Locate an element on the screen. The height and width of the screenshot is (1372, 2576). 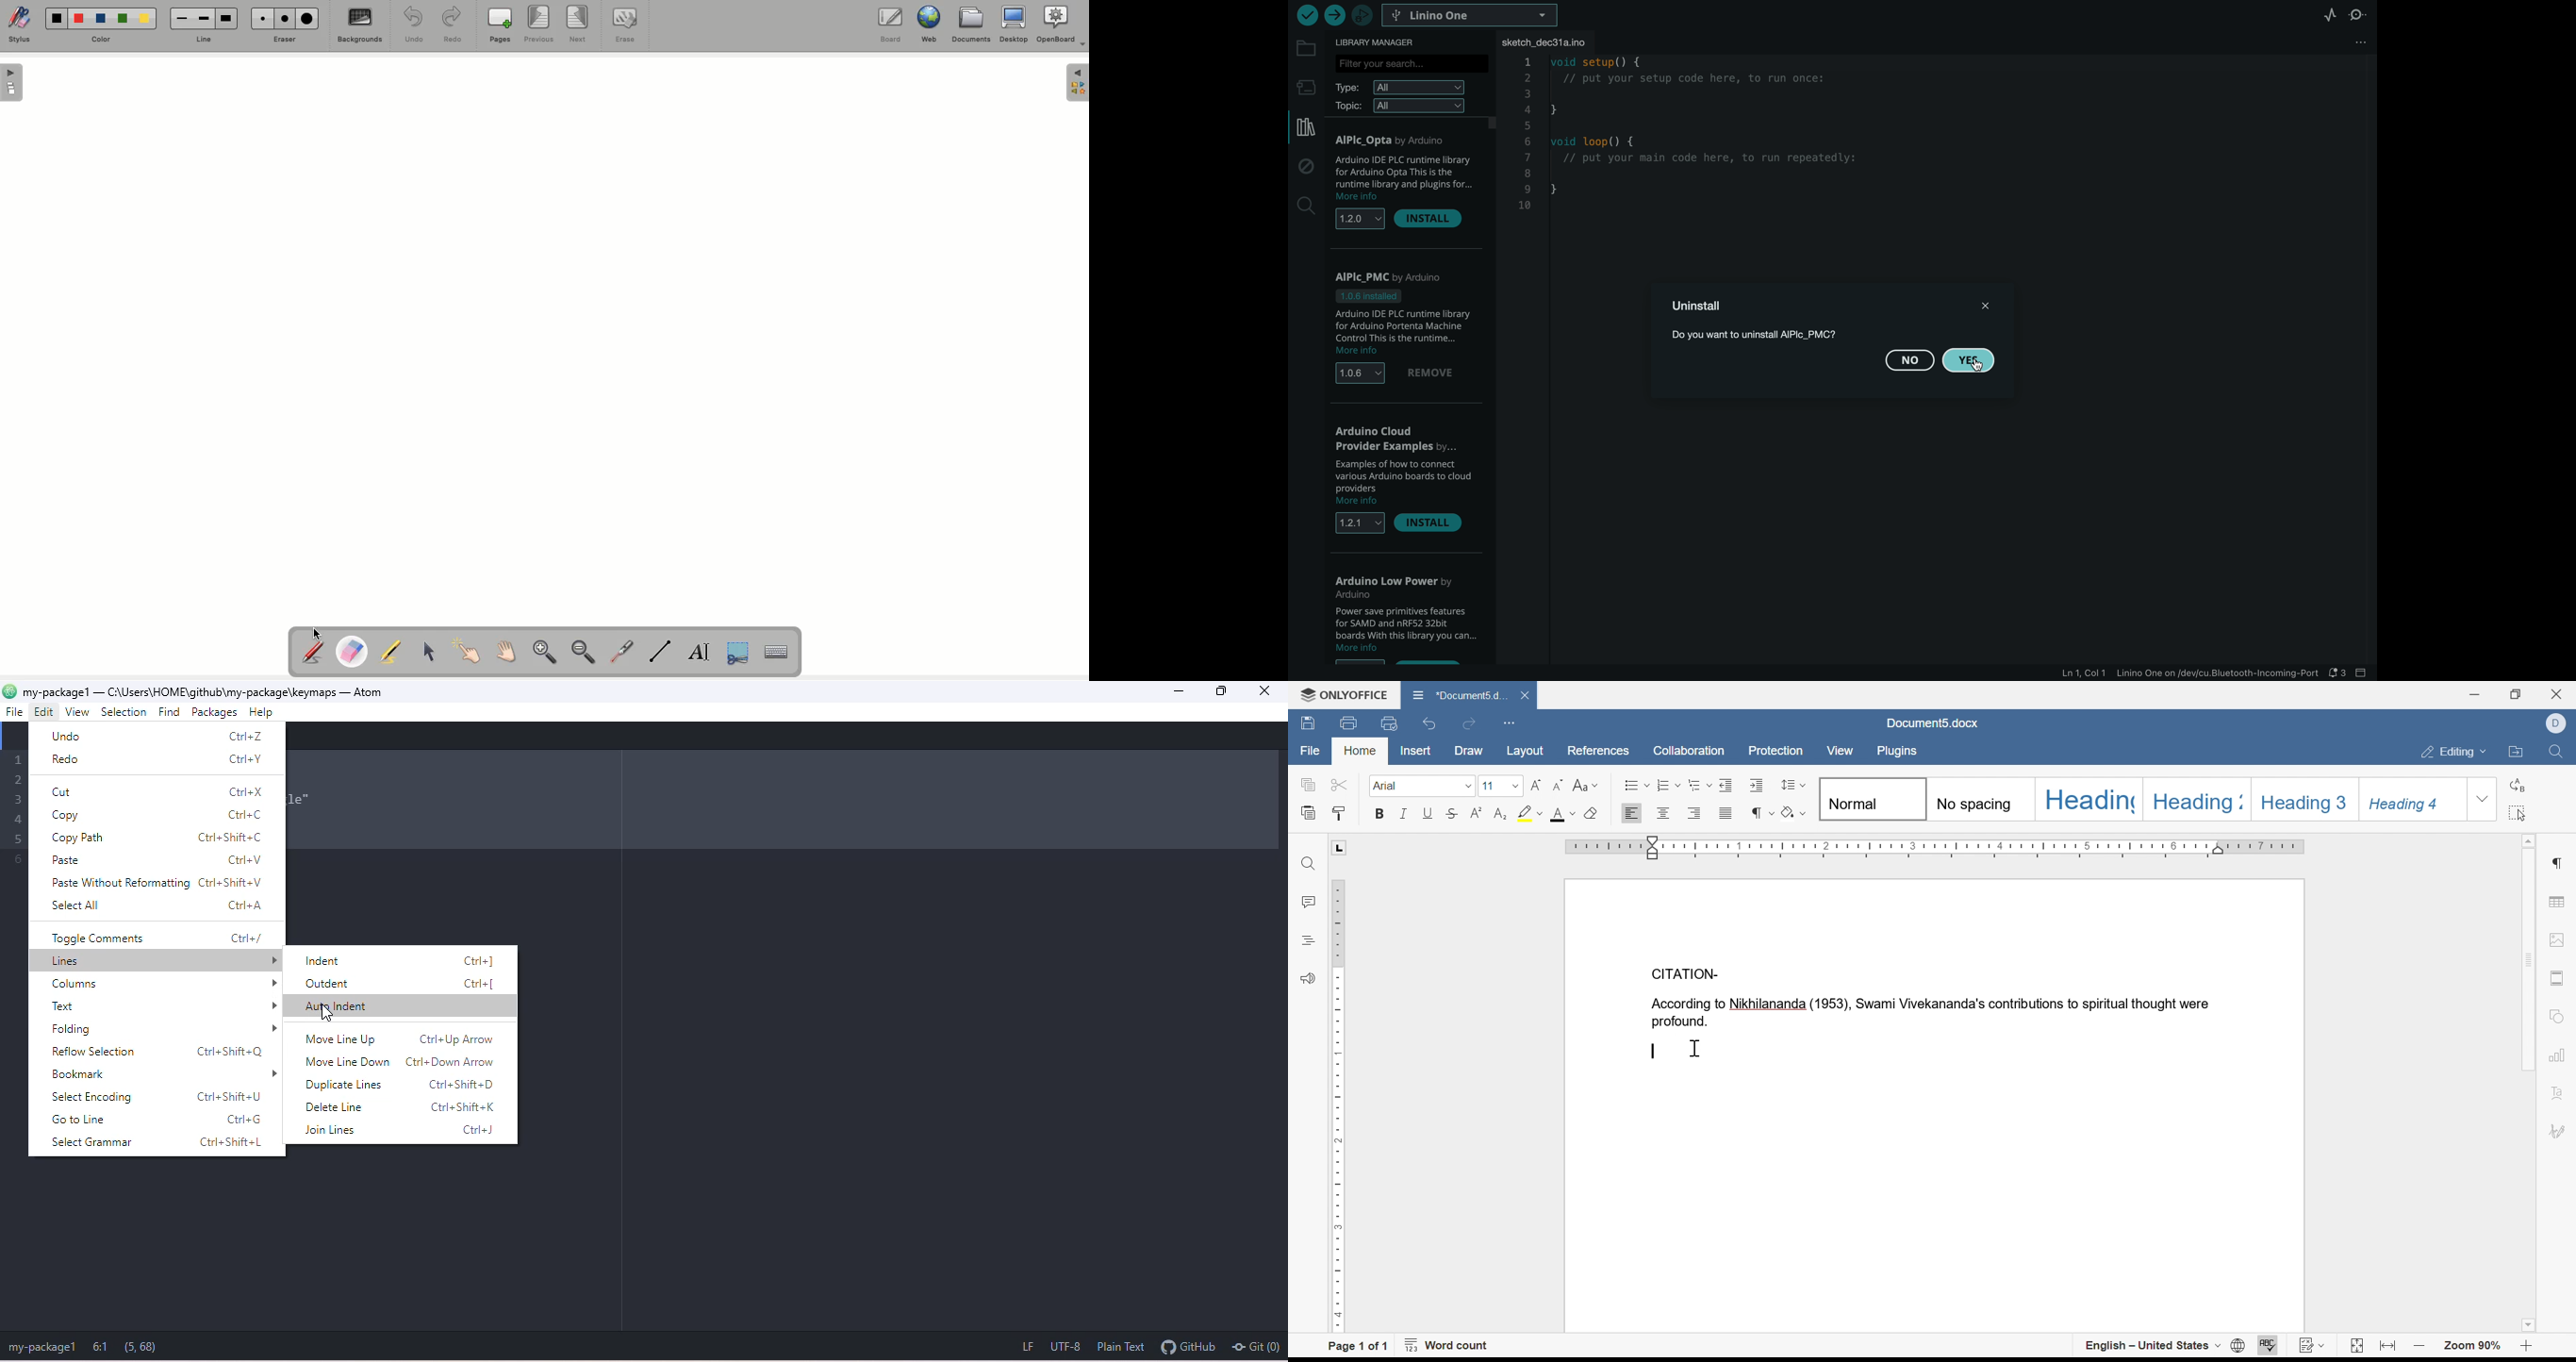
select grammar is located at coordinates (165, 1141).